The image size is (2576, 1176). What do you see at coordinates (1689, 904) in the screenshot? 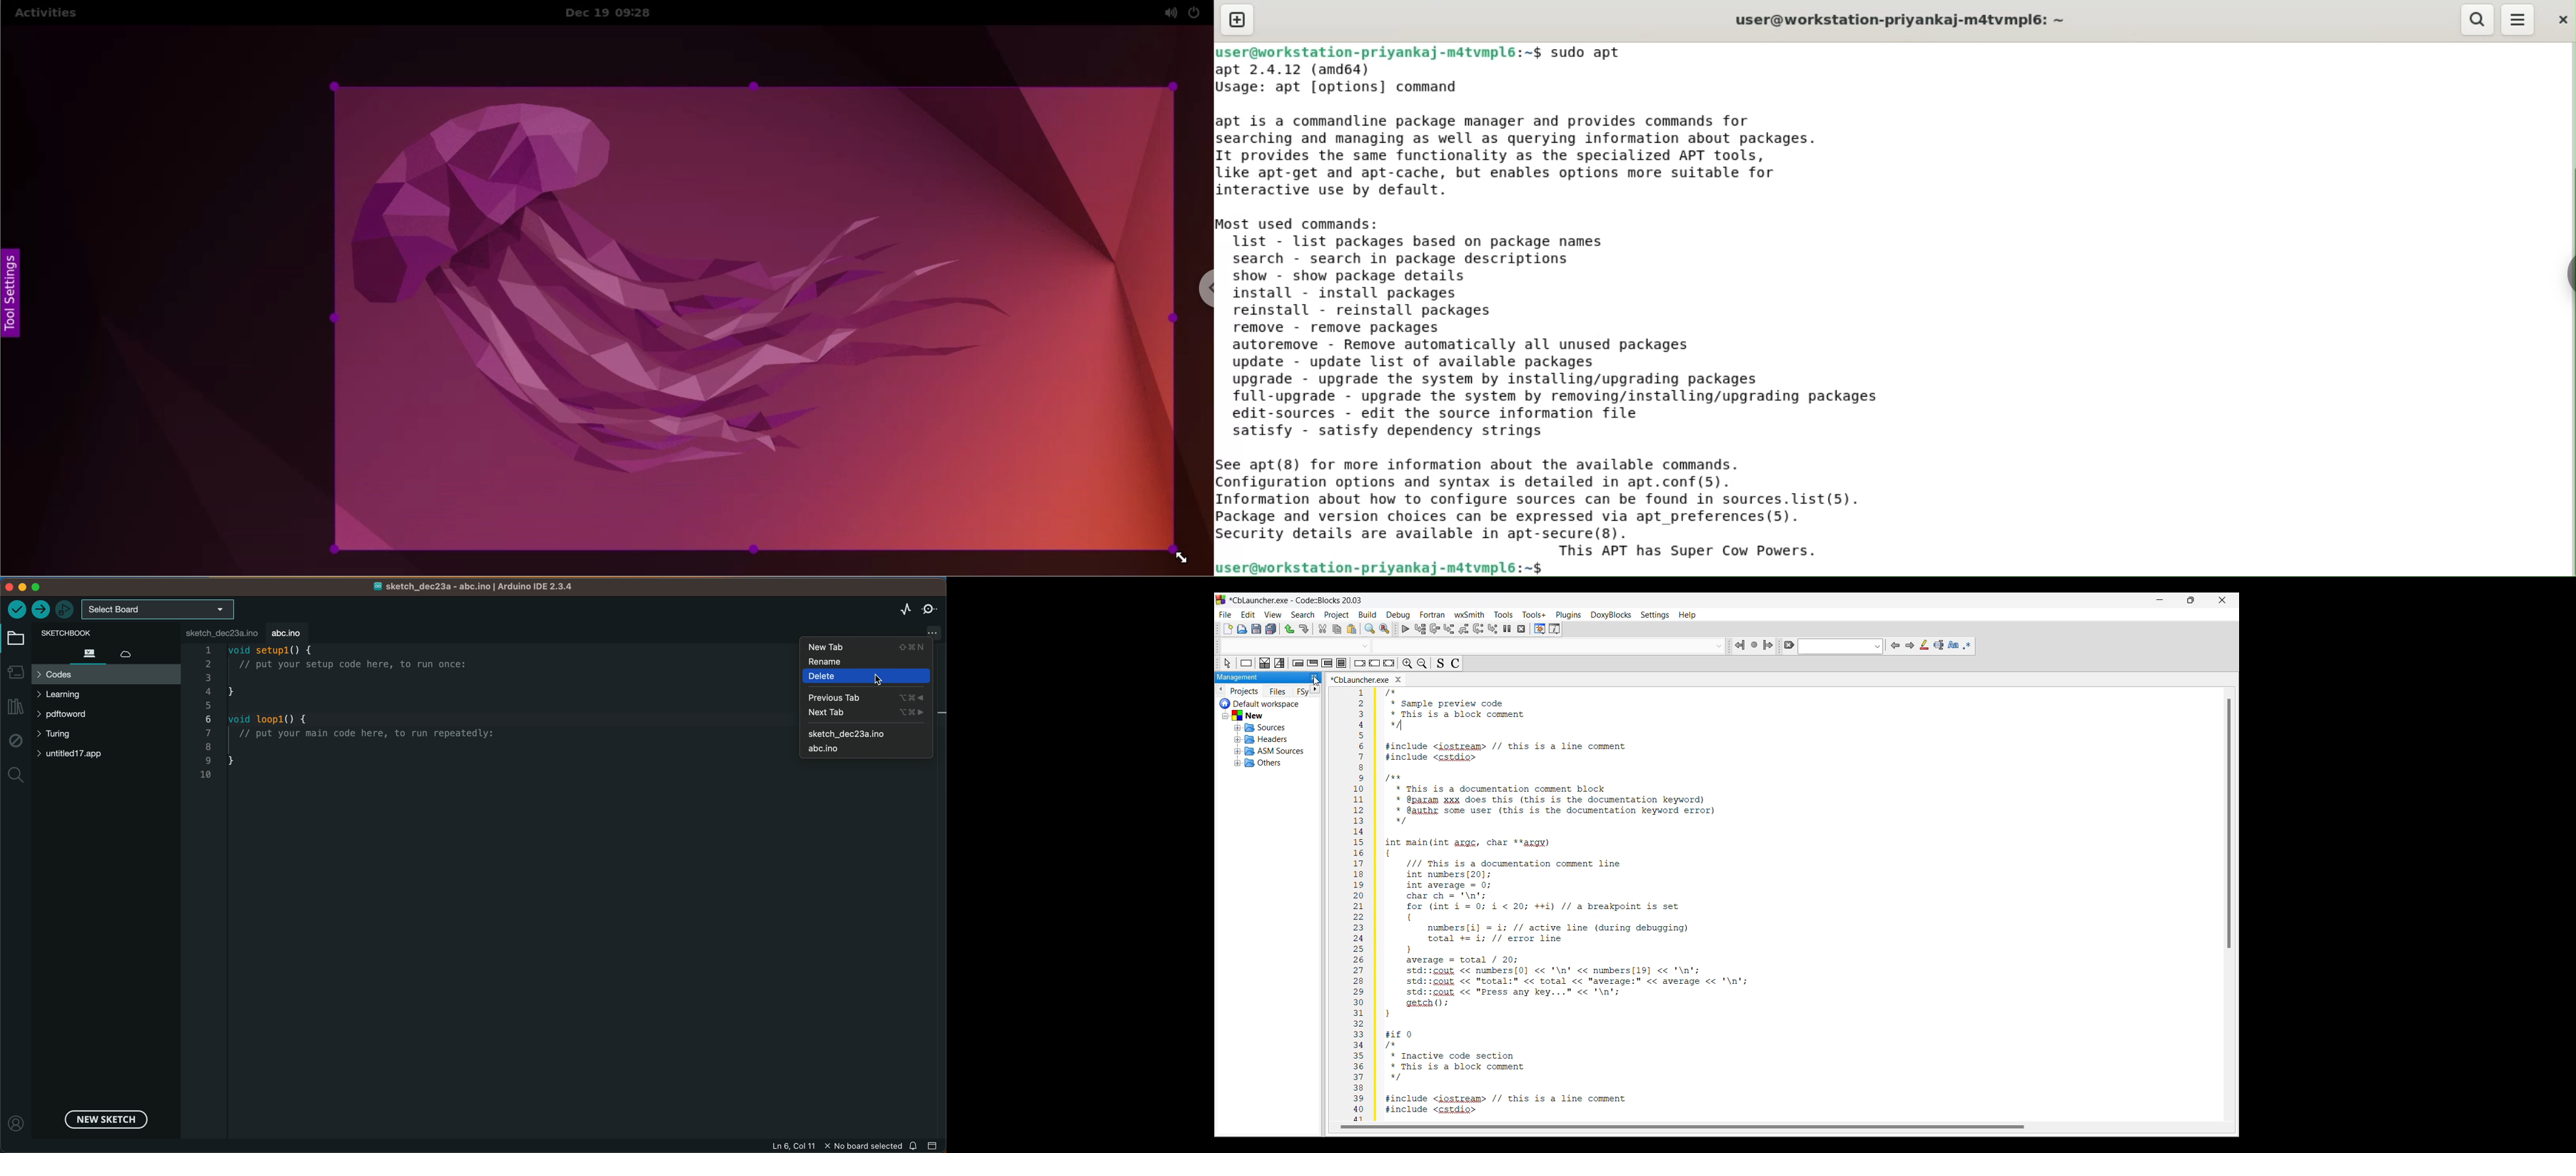
I see `Current code` at bounding box center [1689, 904].